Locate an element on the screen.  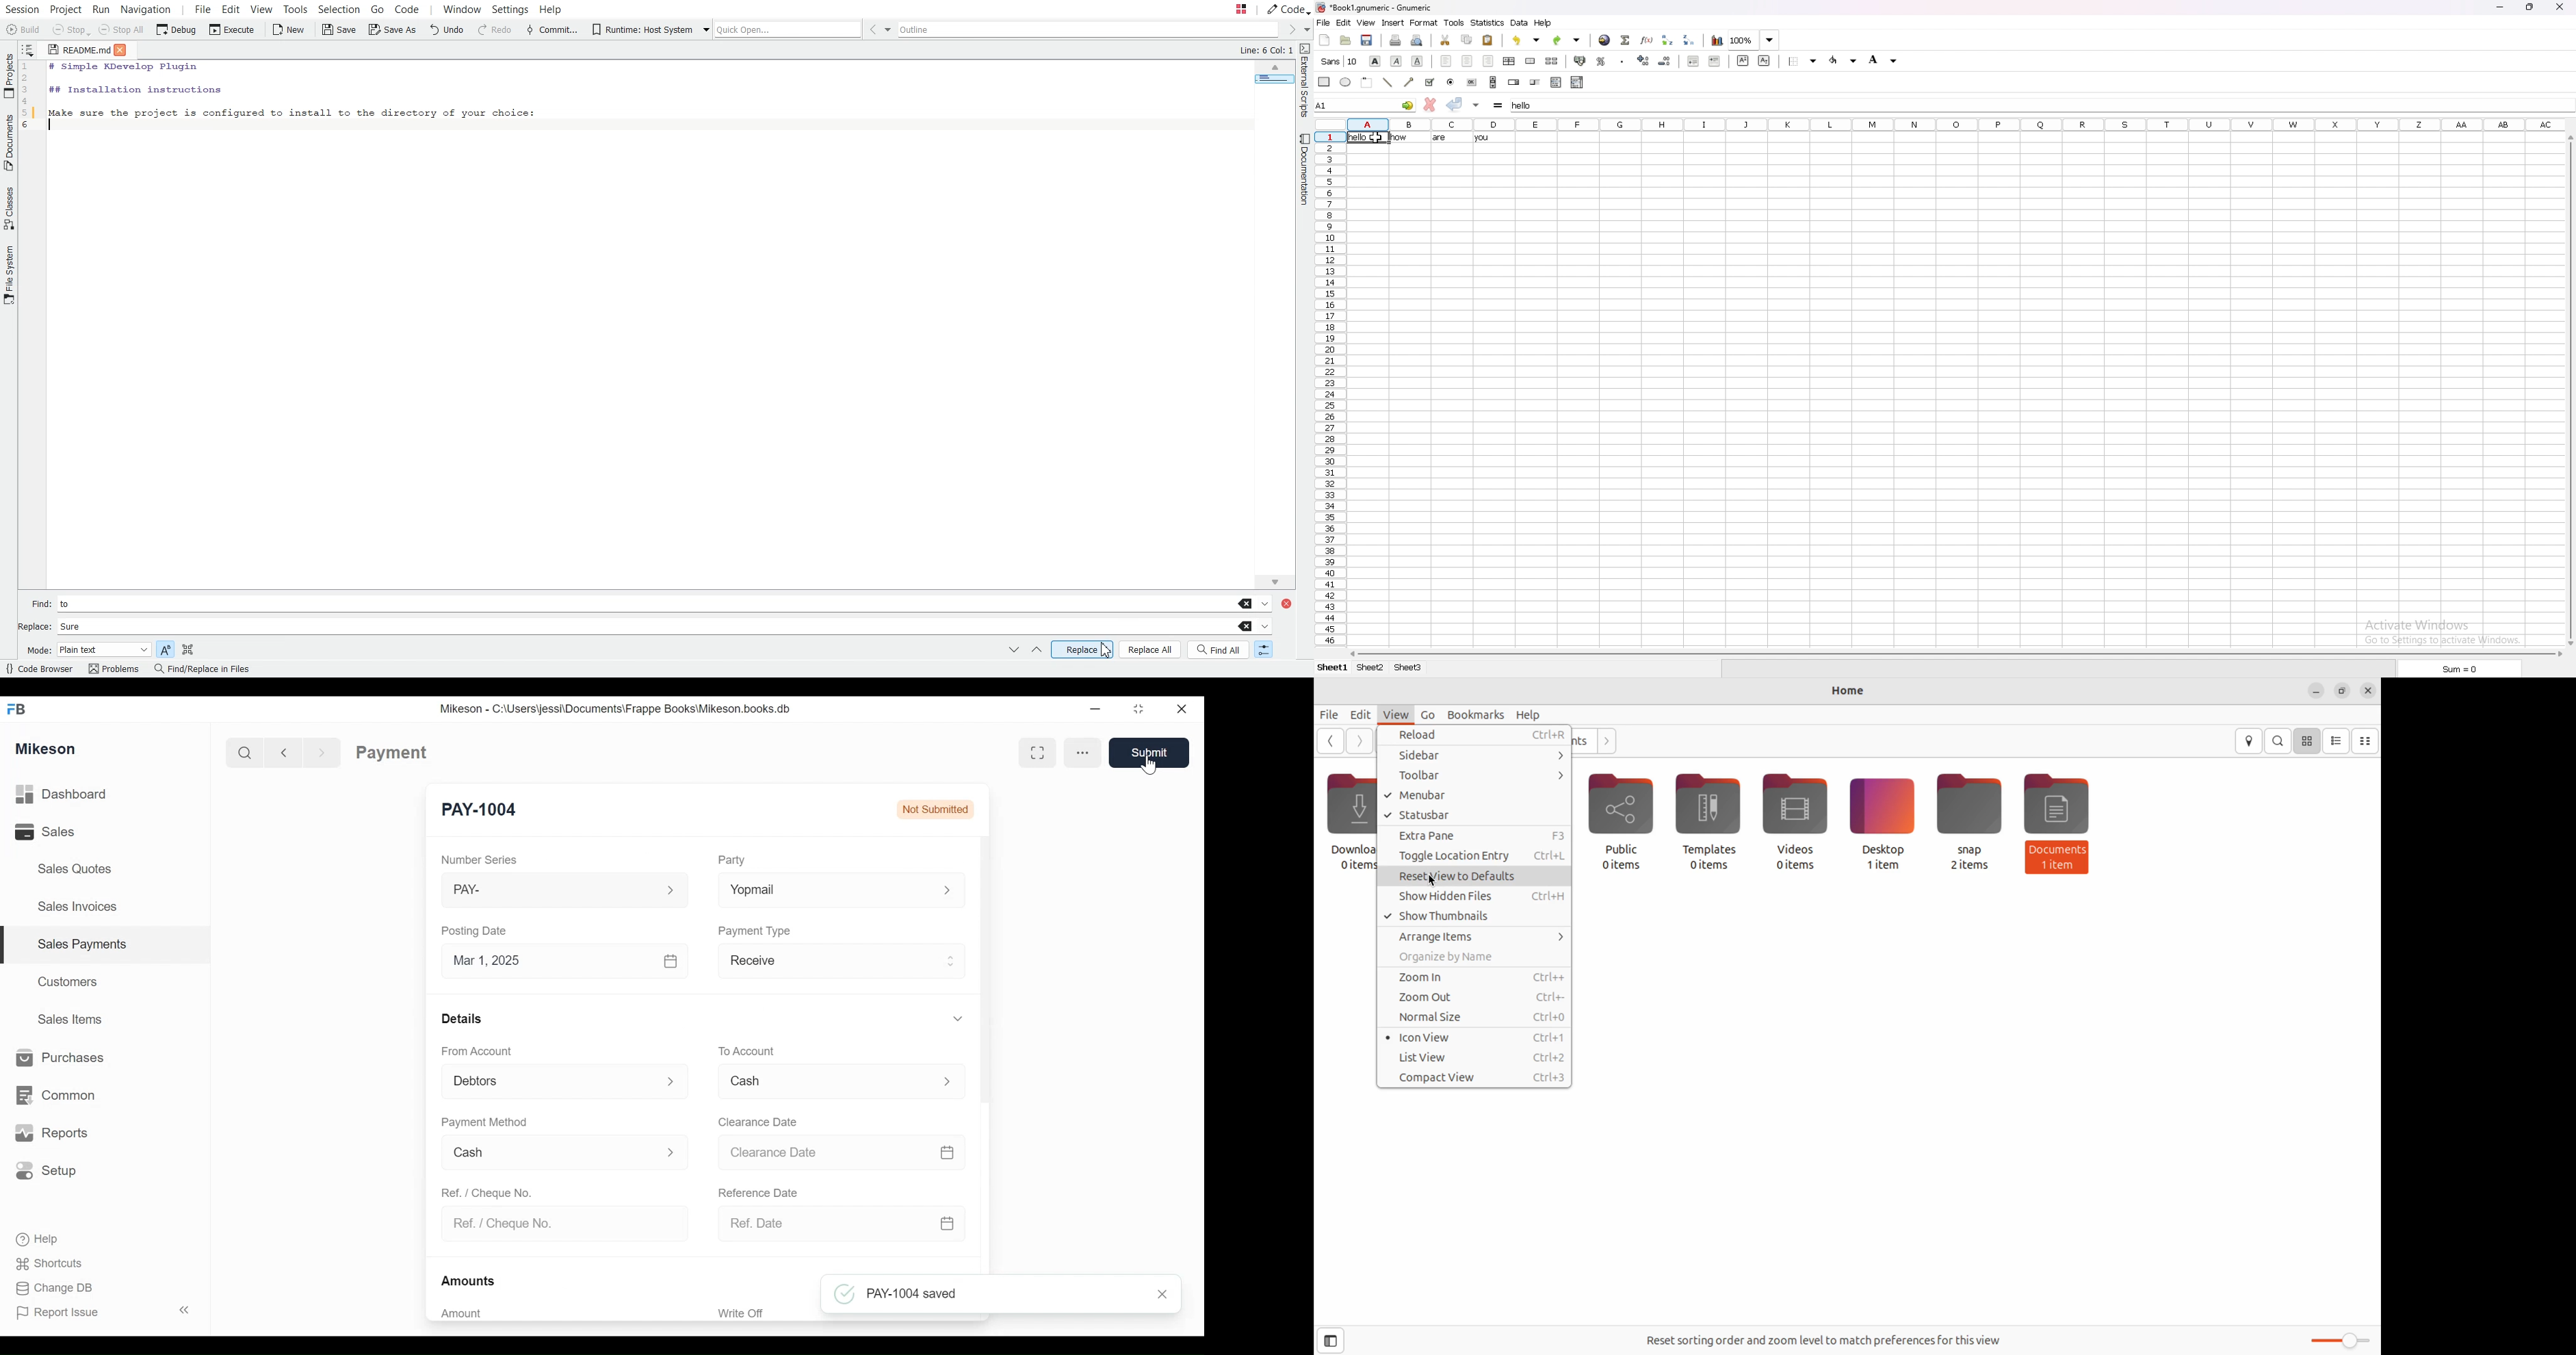
PAY-1004 saved is located at coordinates (901, 1294).